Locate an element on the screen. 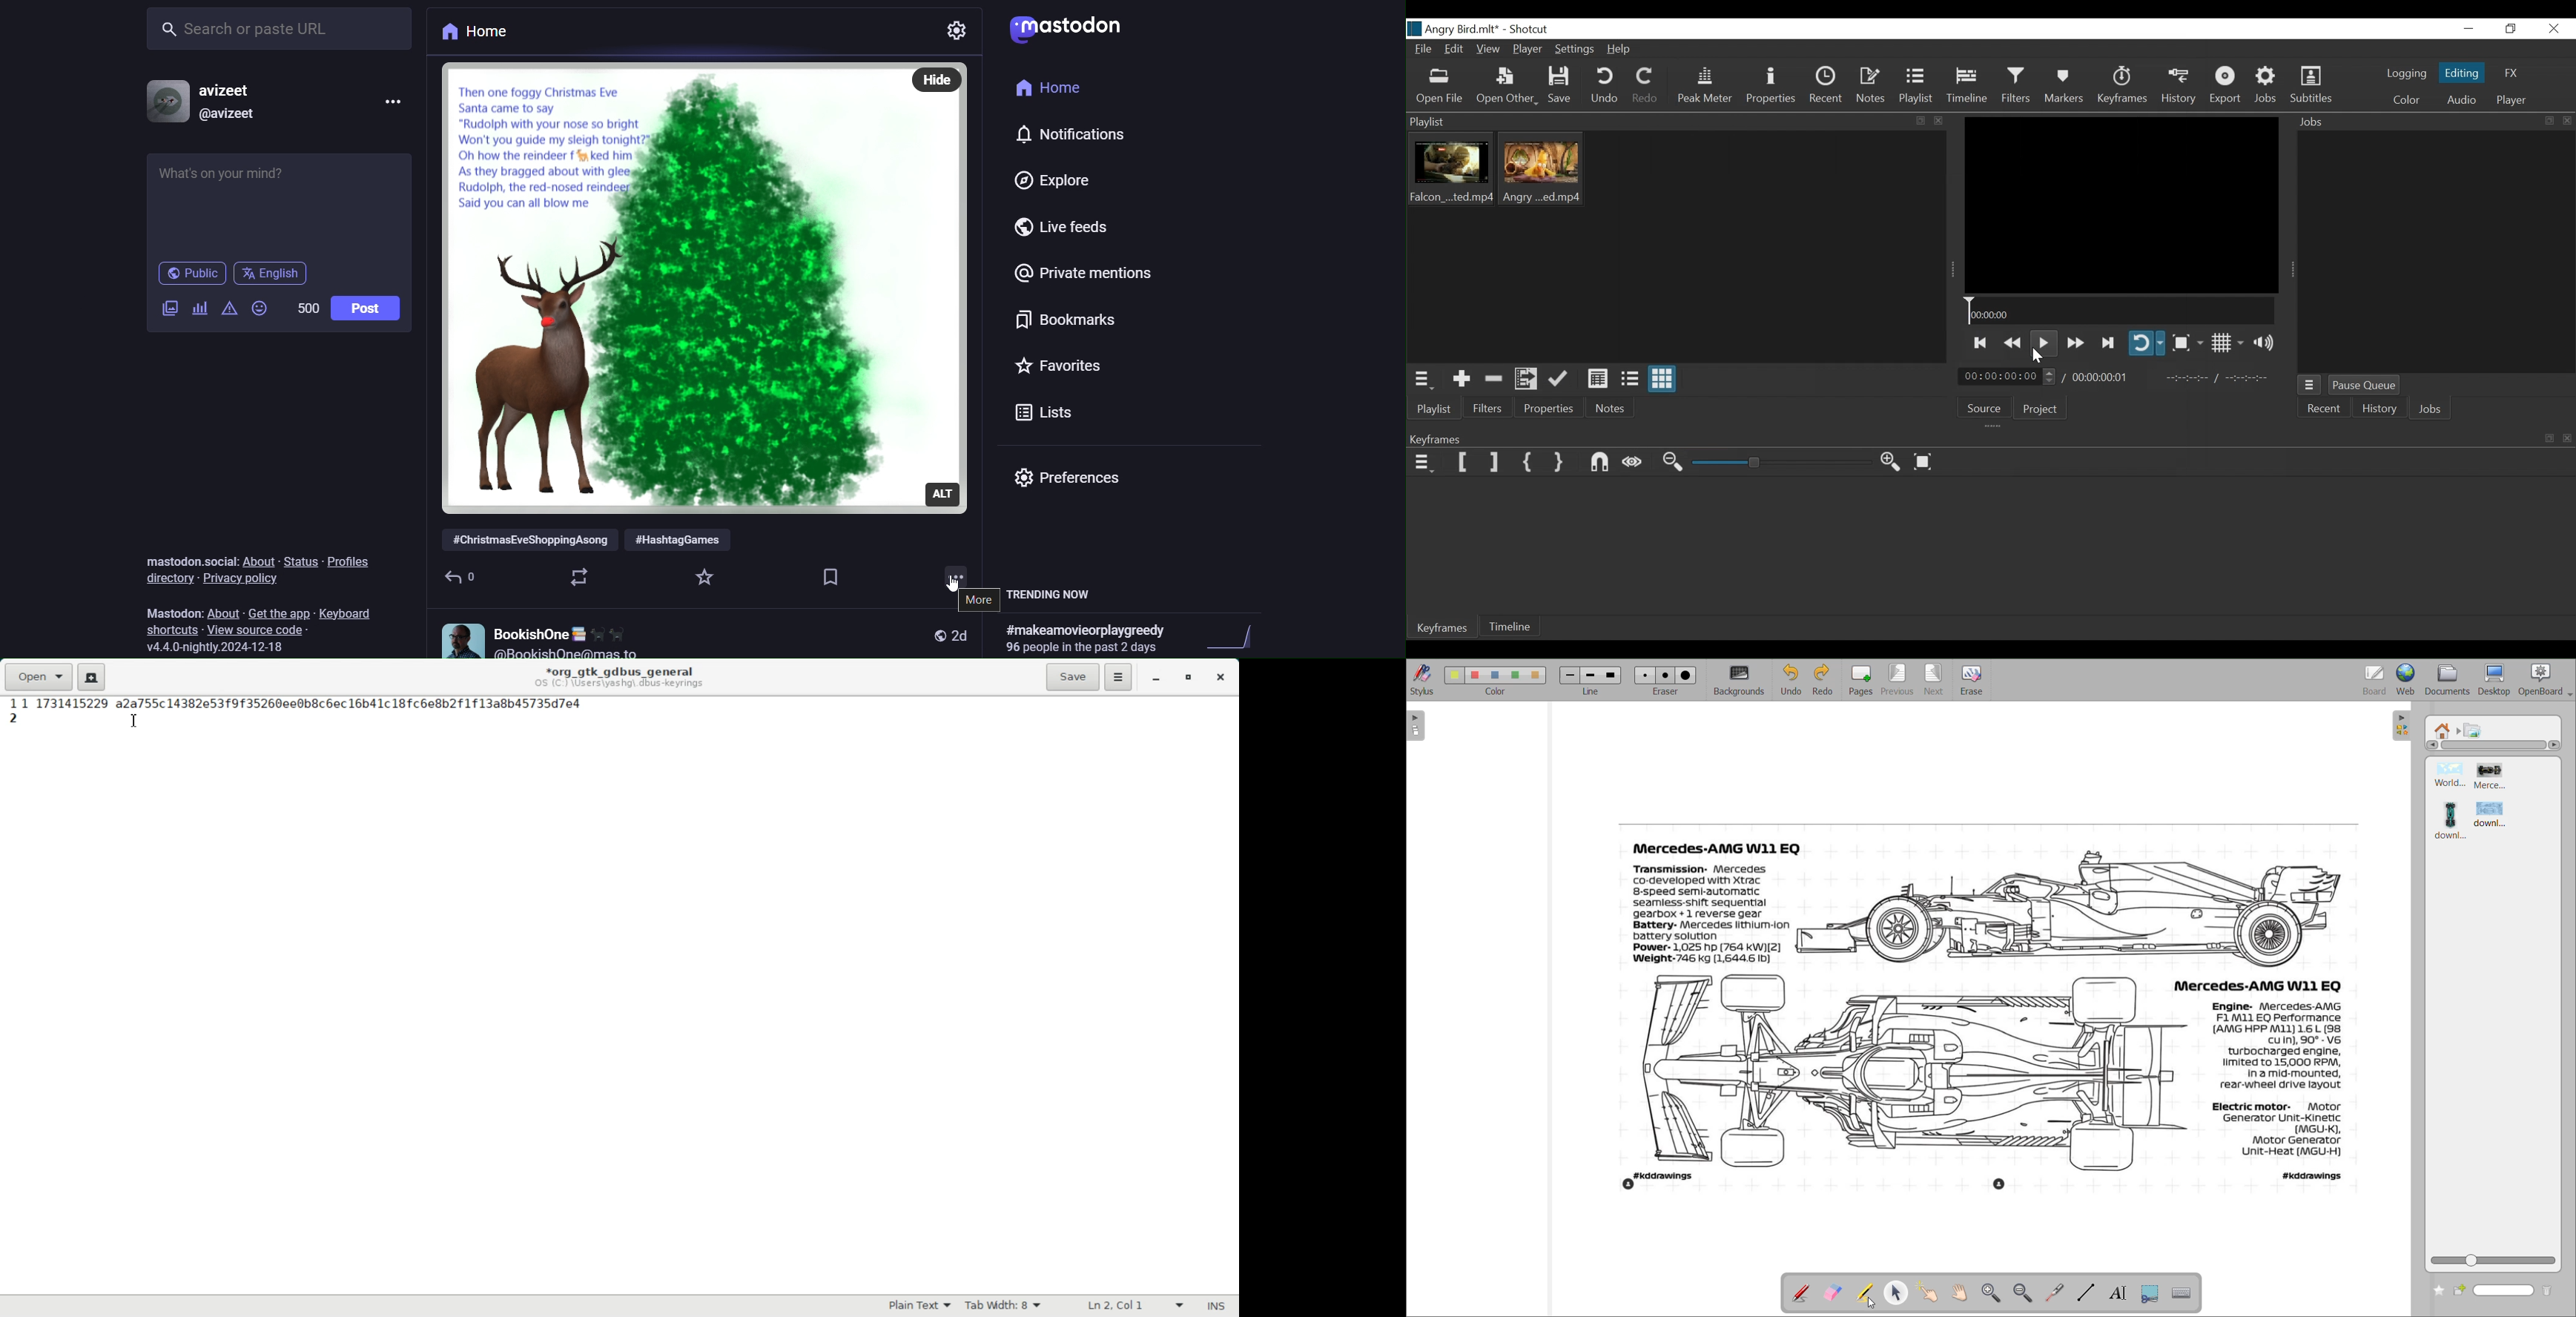 The image size is (2576, 1344). favorites is located at coordinates (1063, 363).